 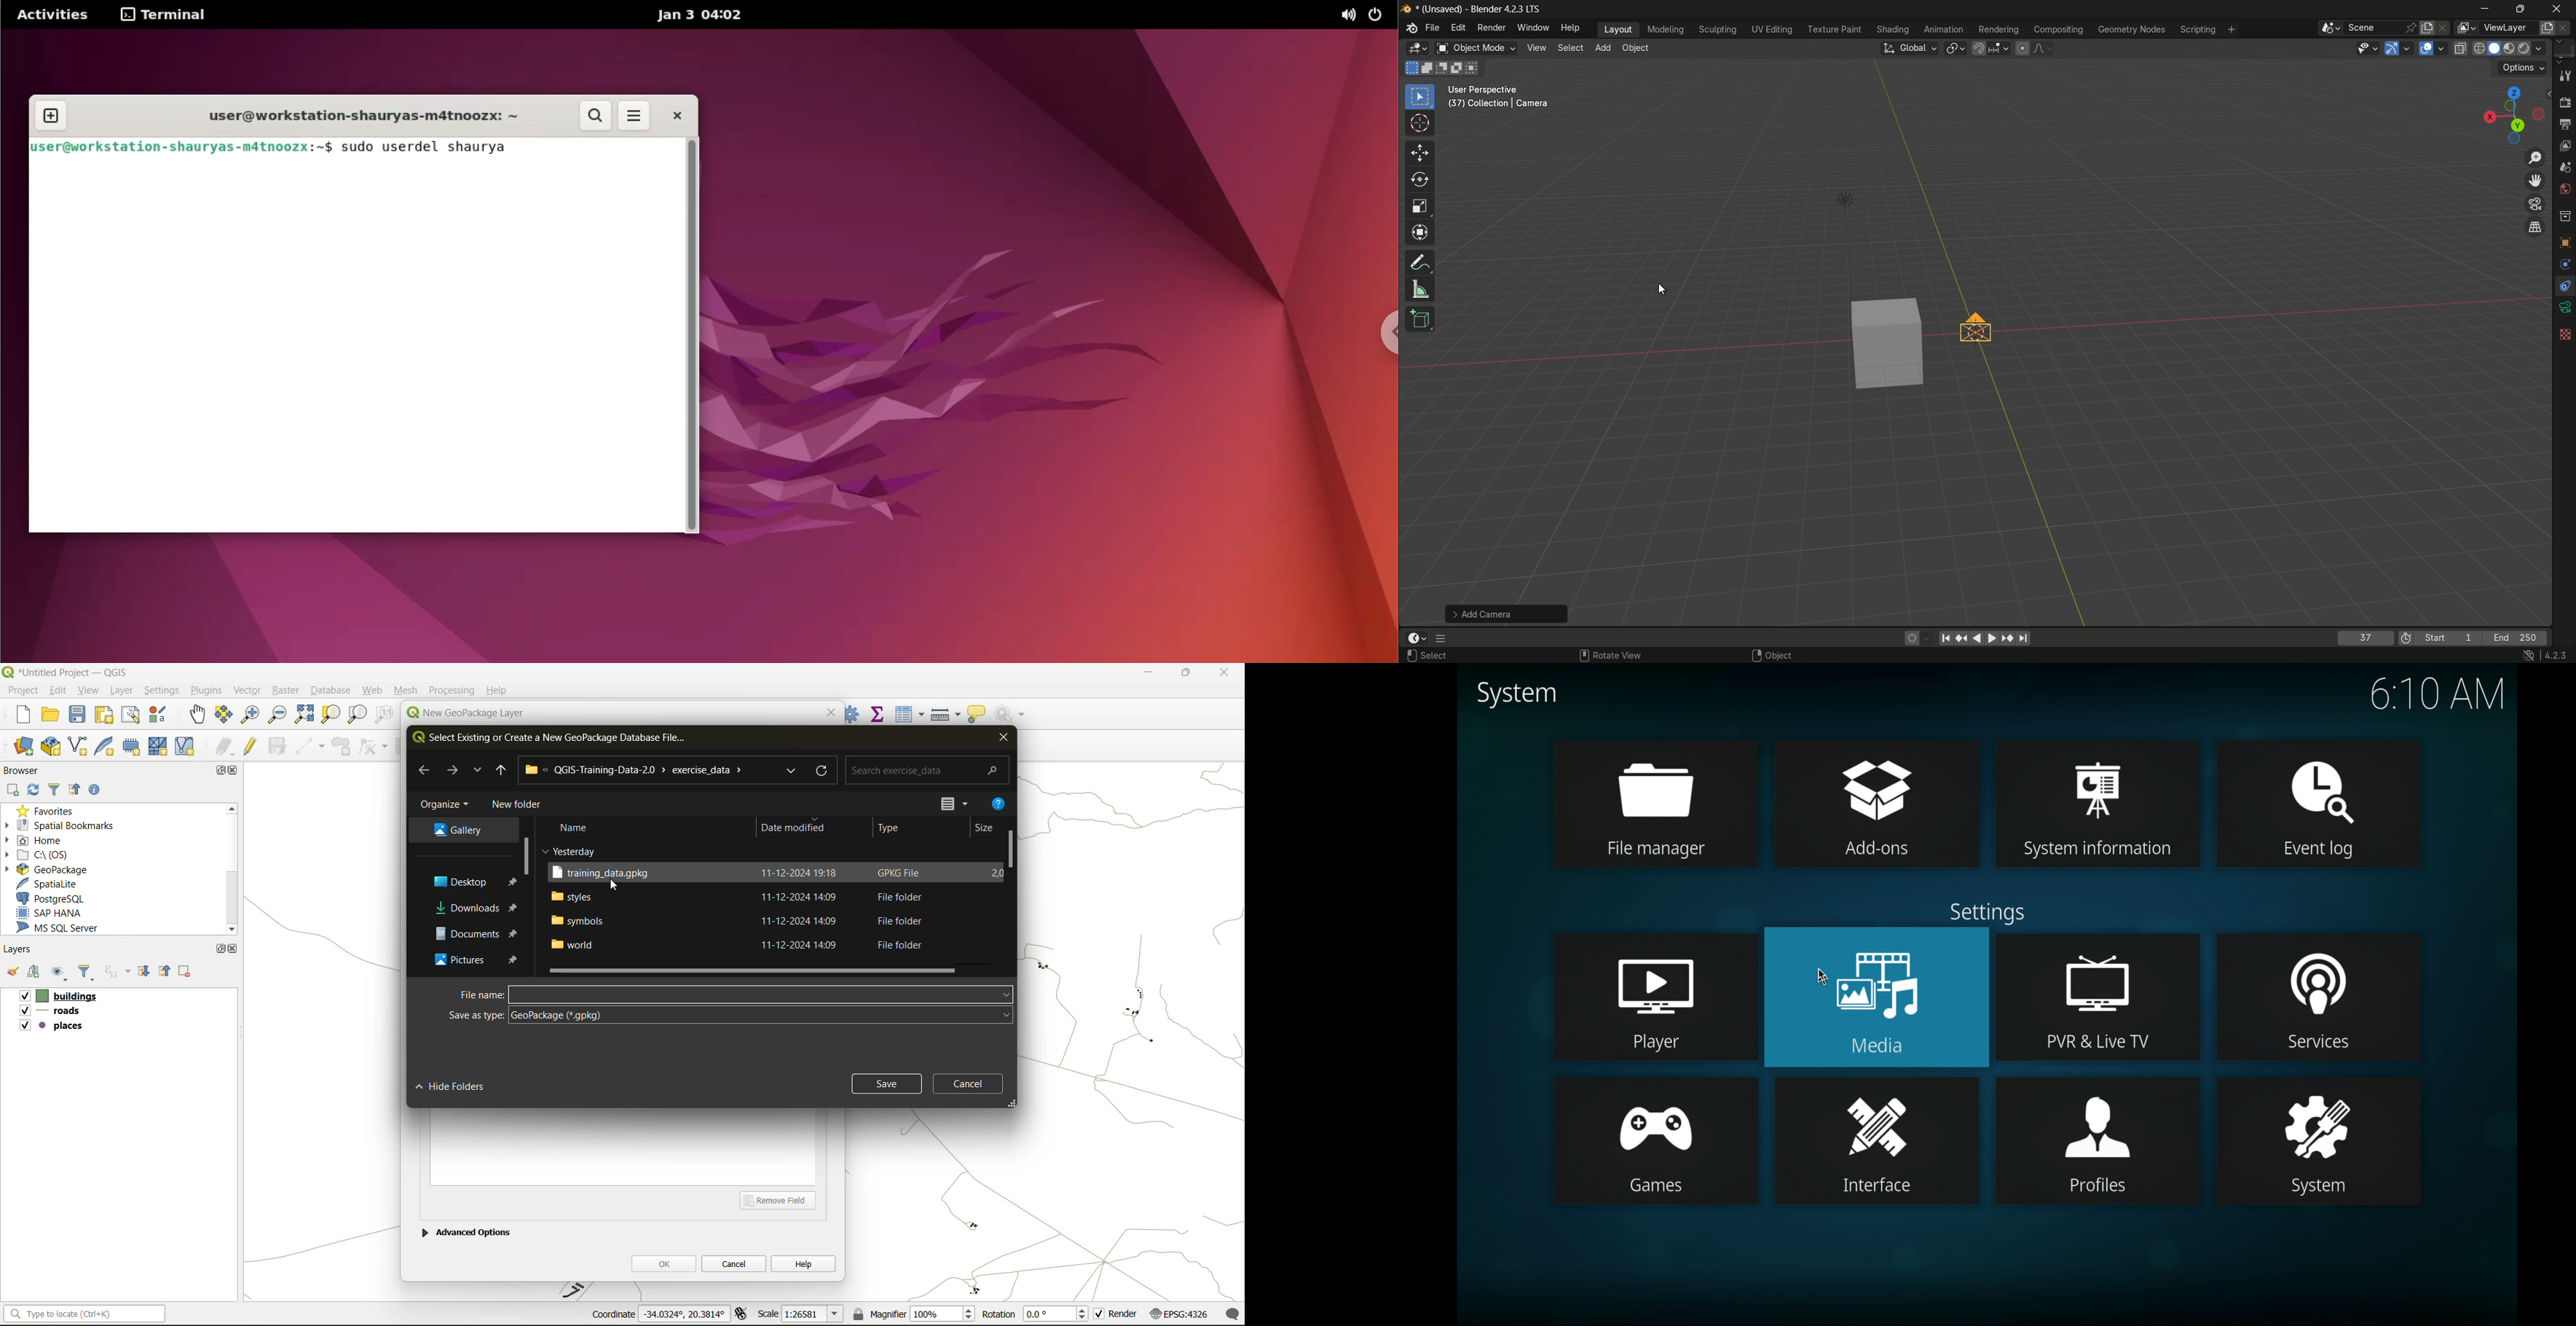 I want to click on cursor, so click(x=1662, y=285).